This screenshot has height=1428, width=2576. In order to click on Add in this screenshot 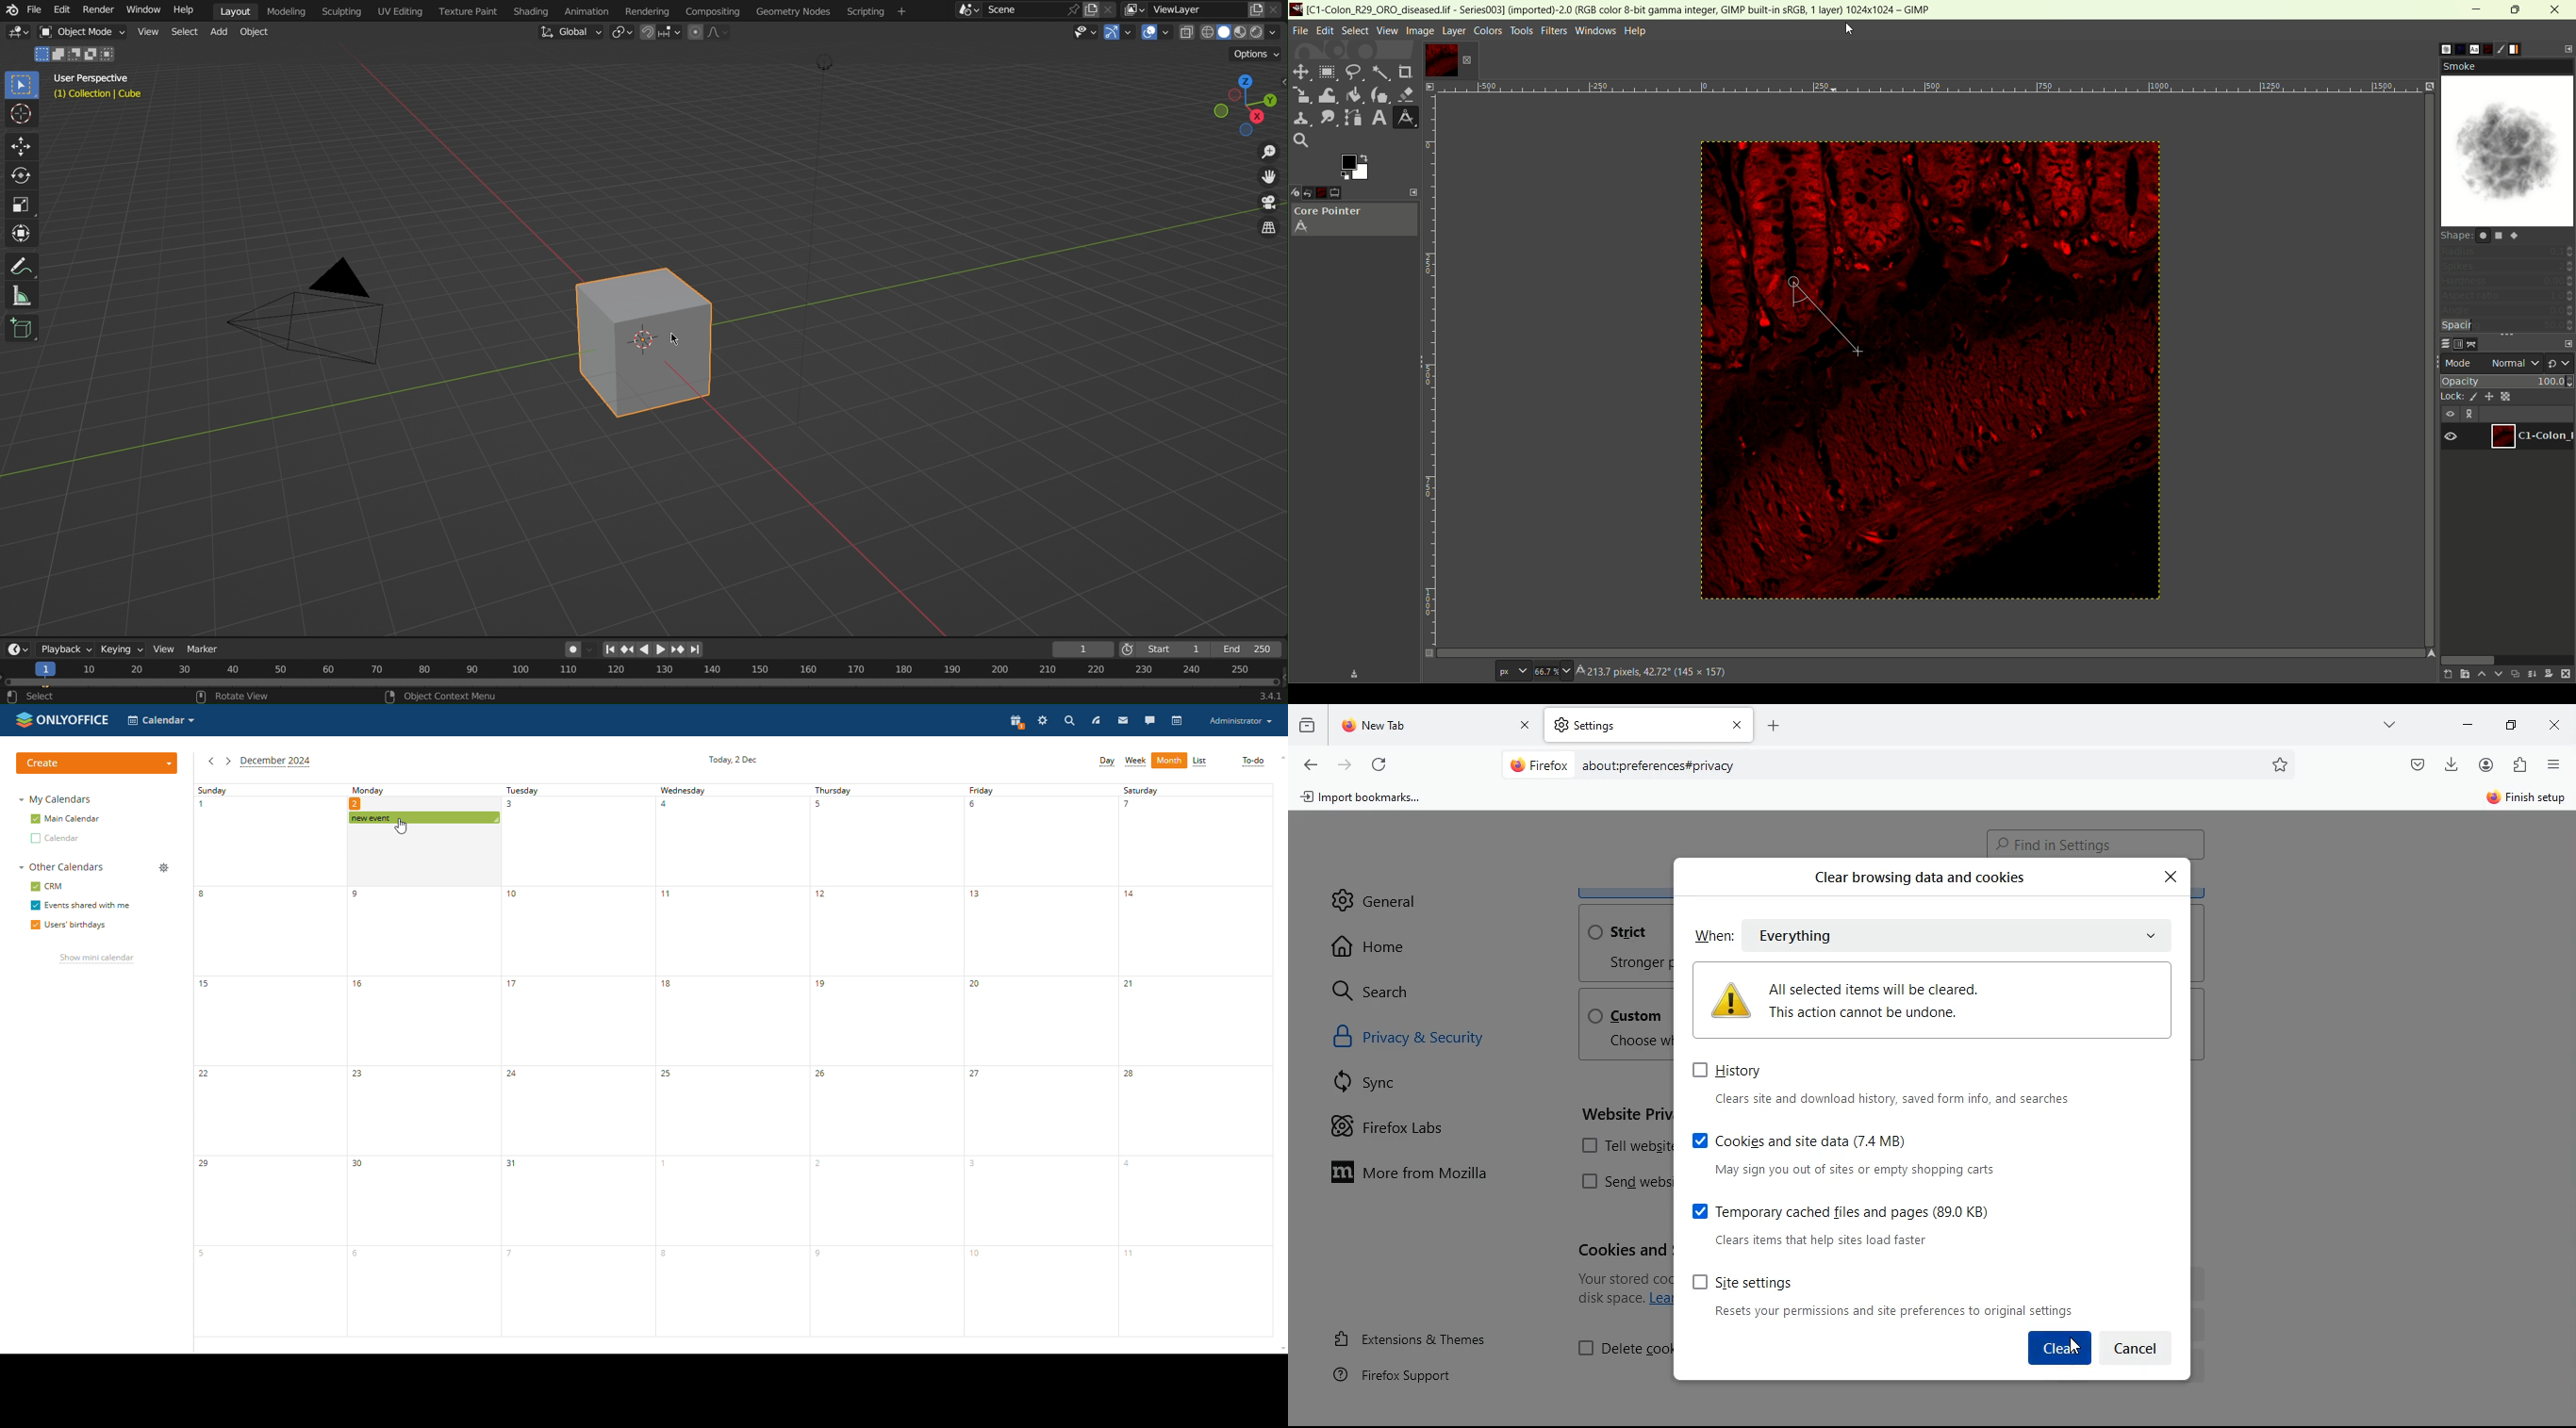, I will do `click(219, 32)`.